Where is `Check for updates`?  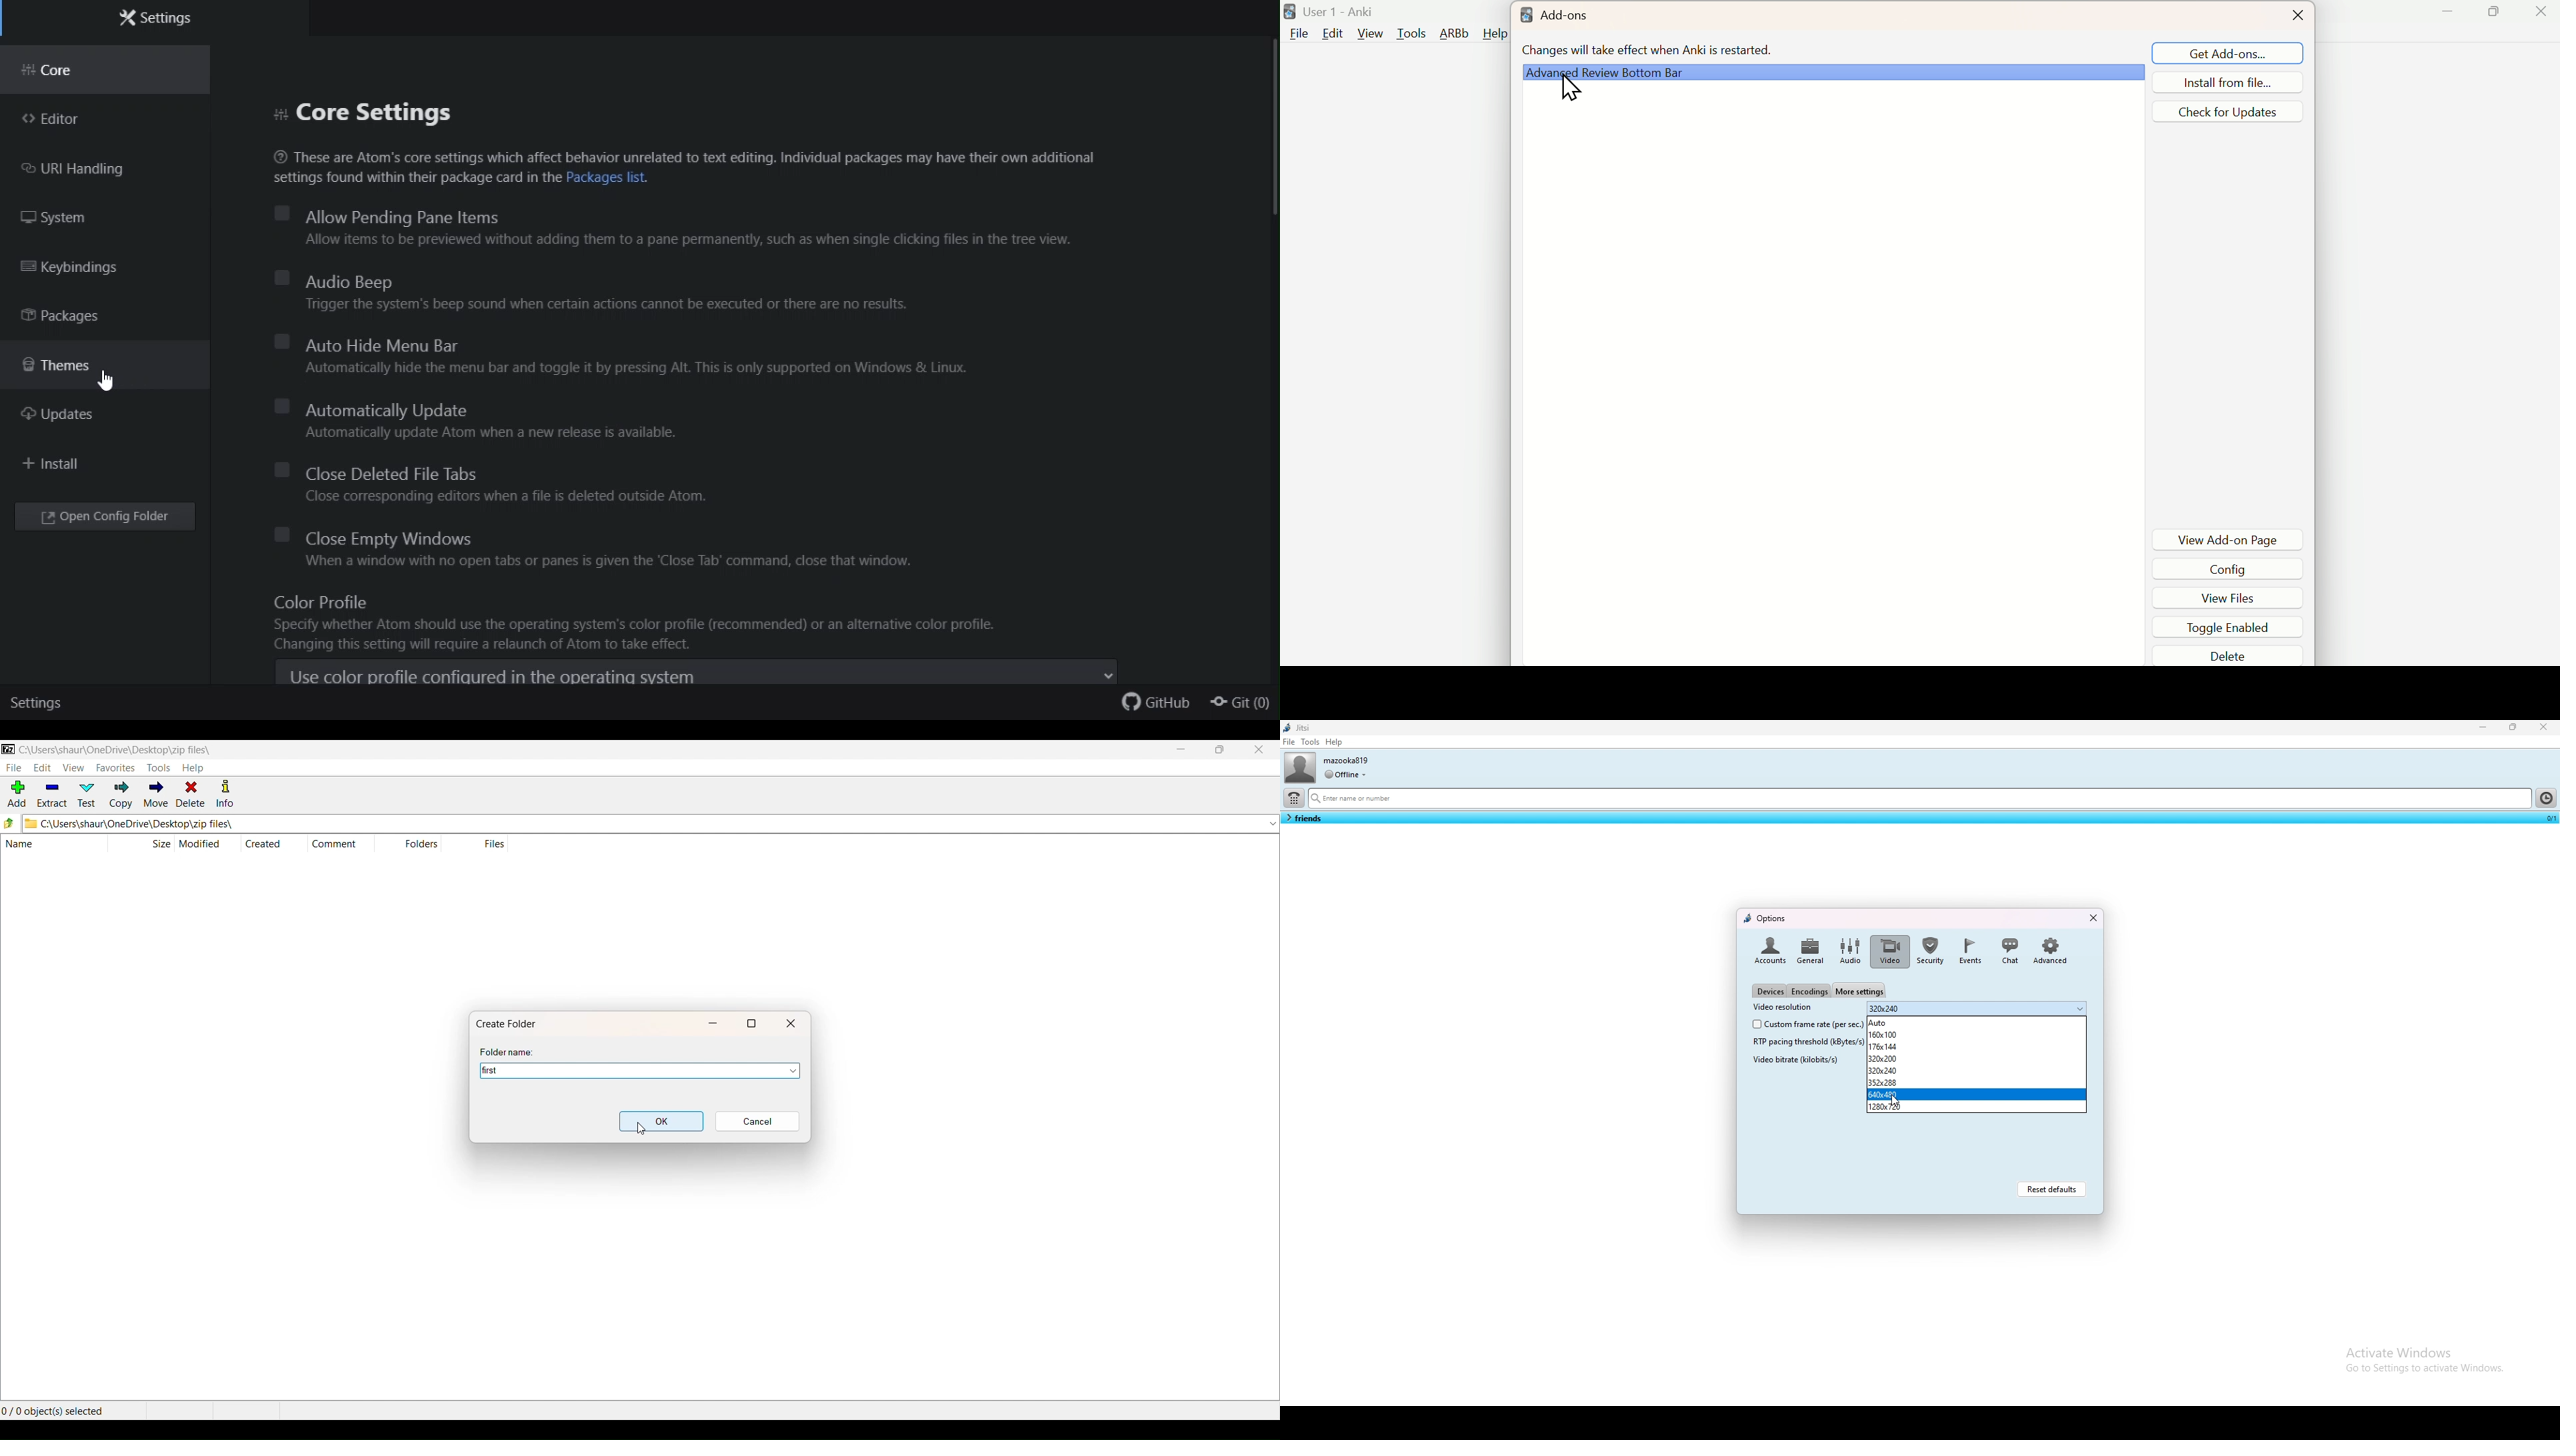
Check for updates is located at coordinates (2225, 114).